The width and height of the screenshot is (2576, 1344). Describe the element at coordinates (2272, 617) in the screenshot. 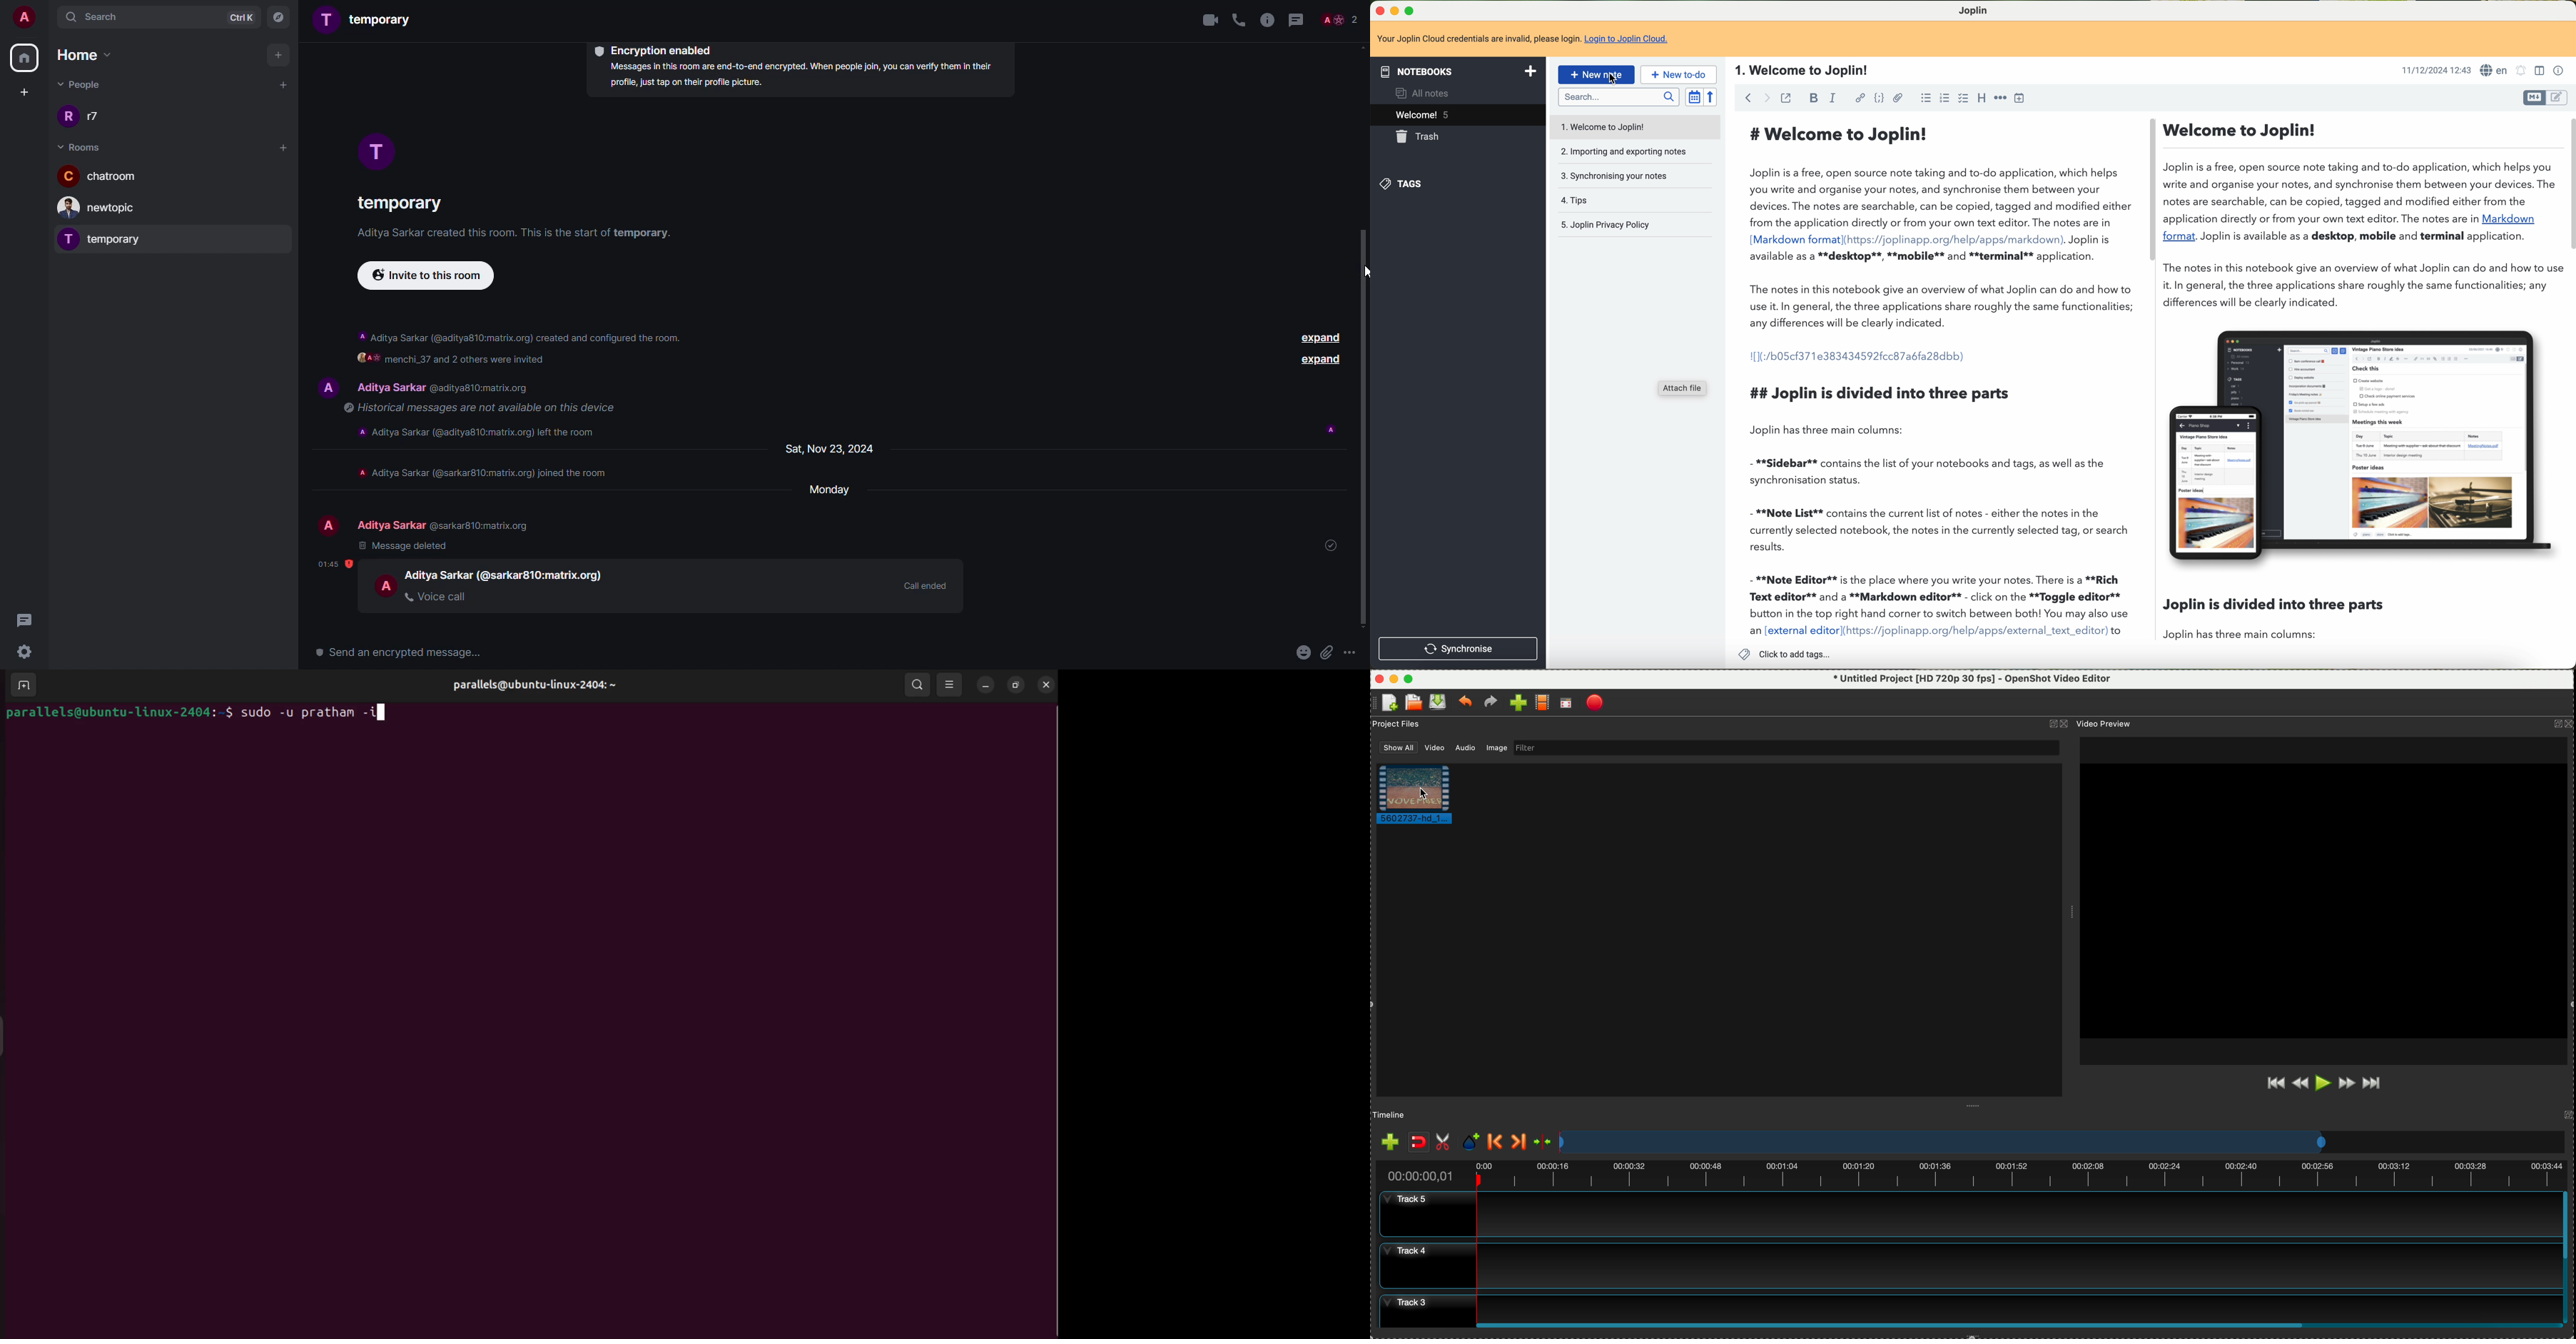

I see `body text` at that location.